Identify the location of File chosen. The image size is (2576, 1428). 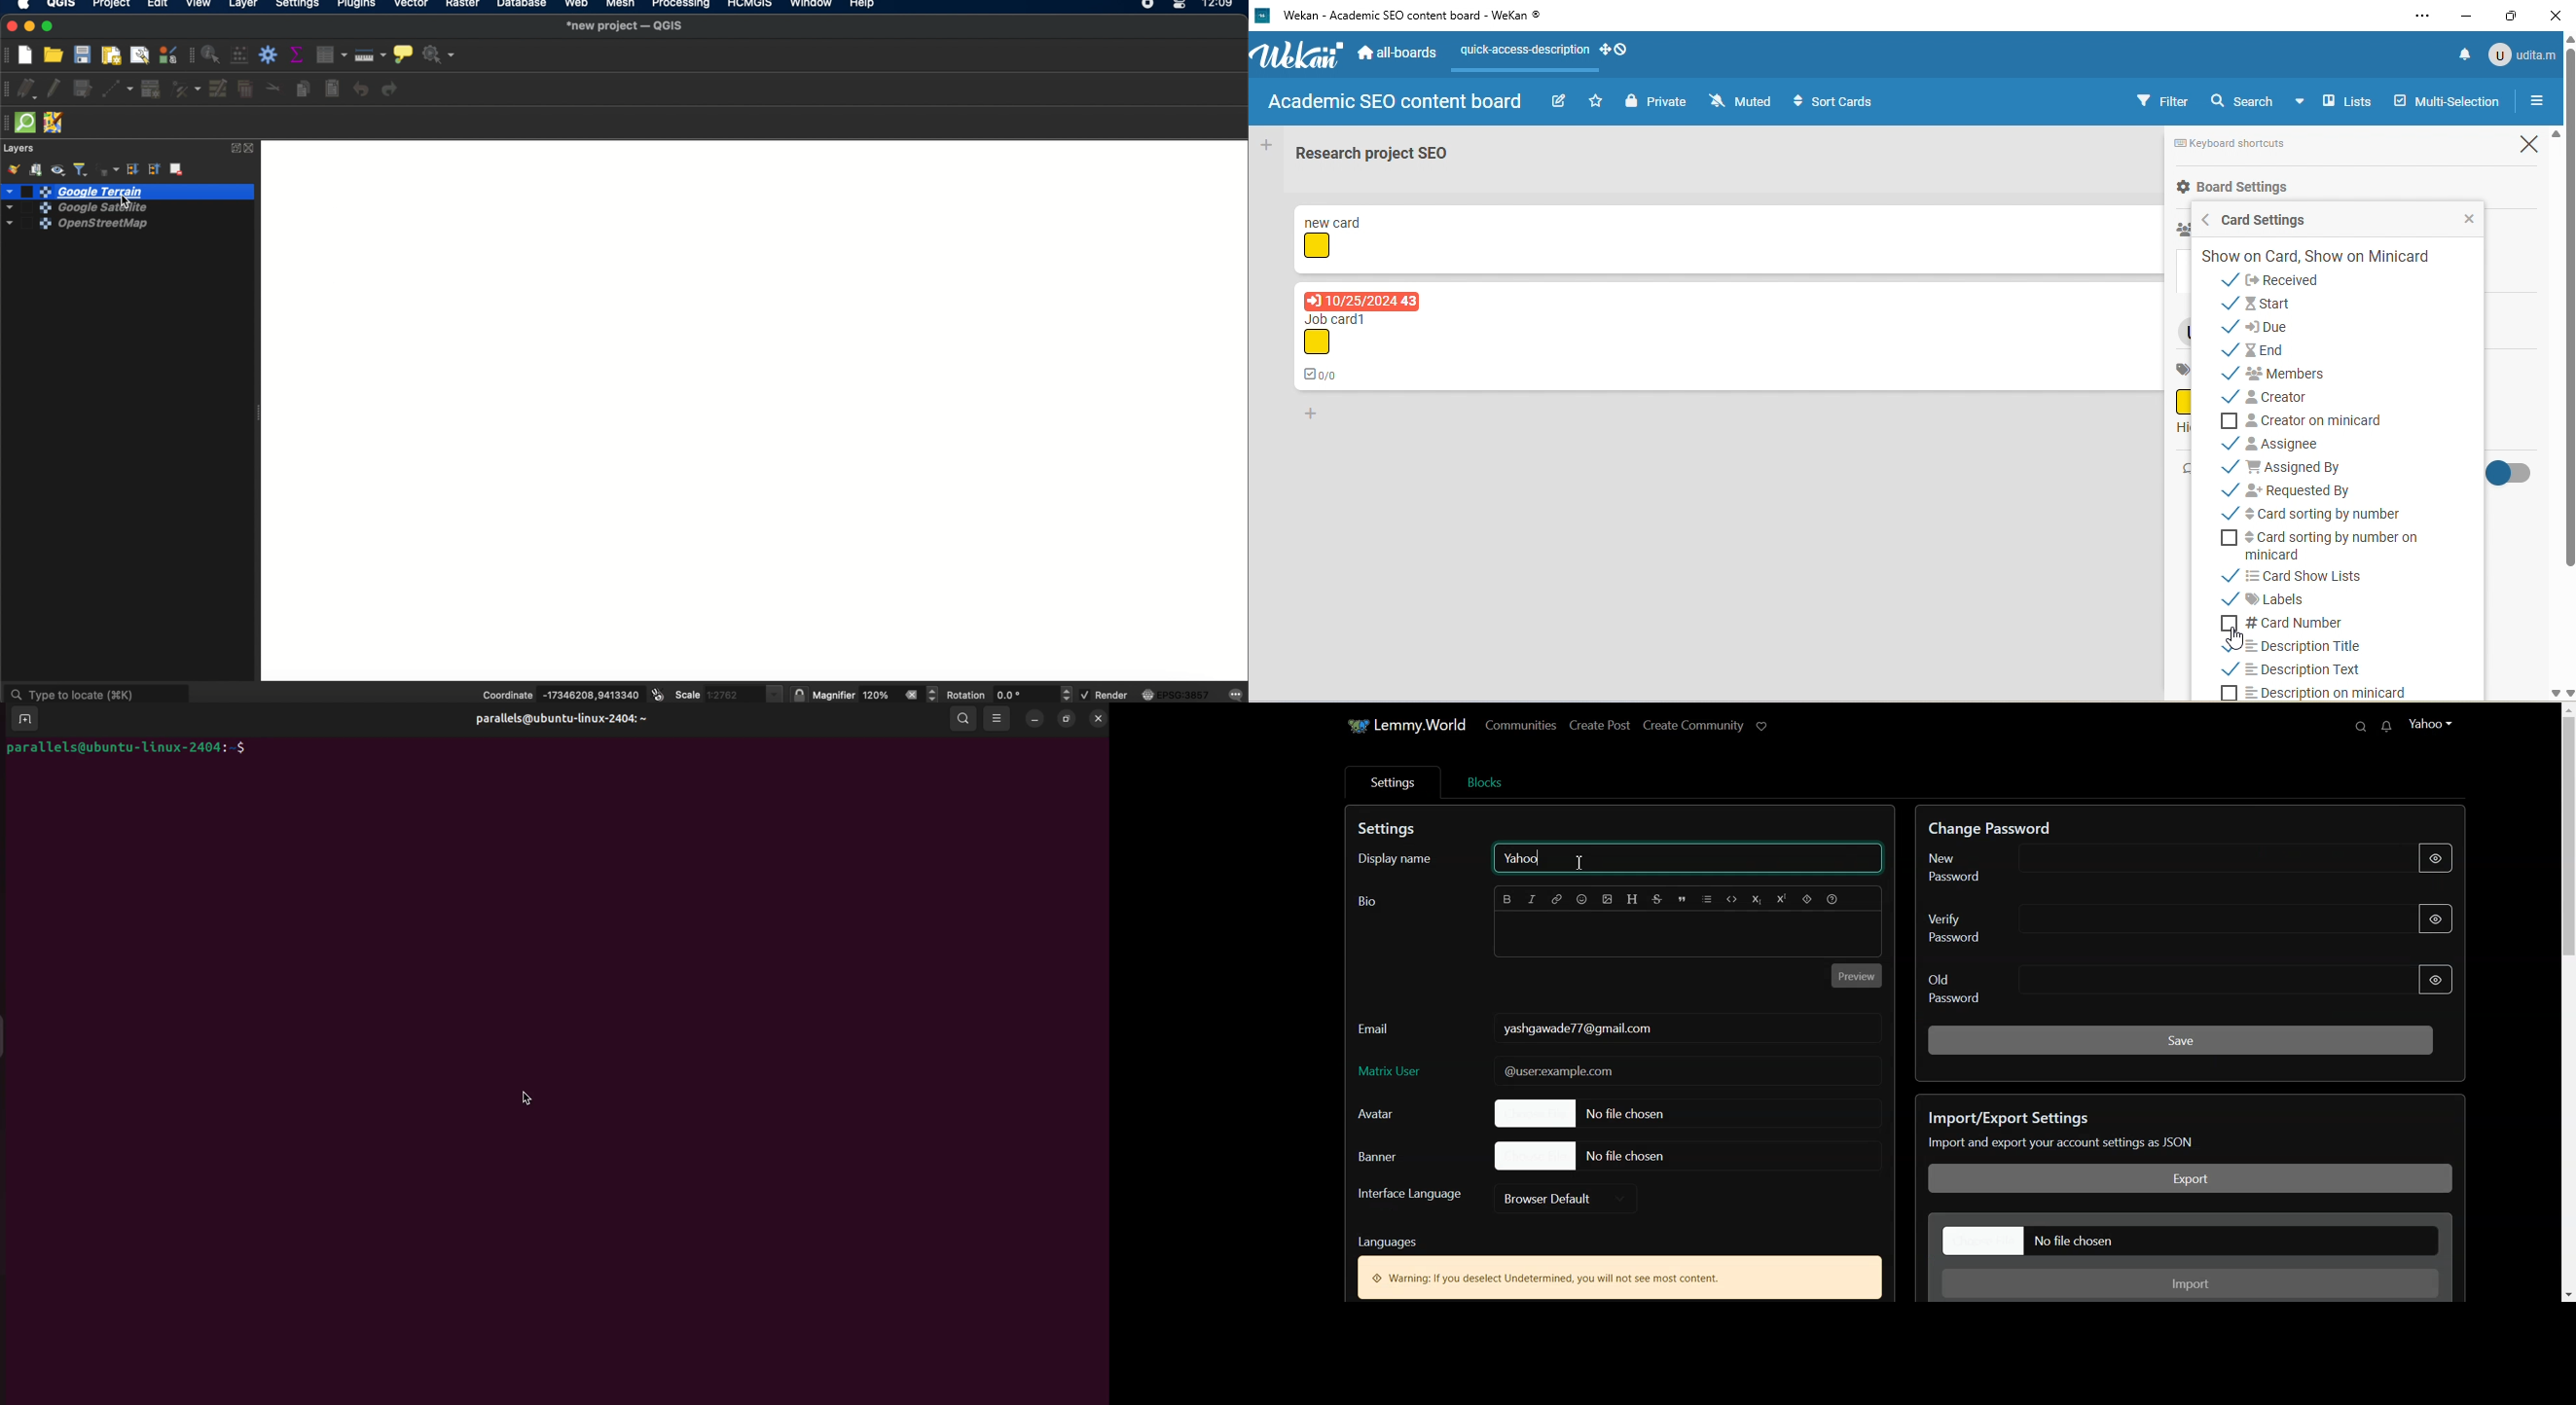
(1605, 1113).